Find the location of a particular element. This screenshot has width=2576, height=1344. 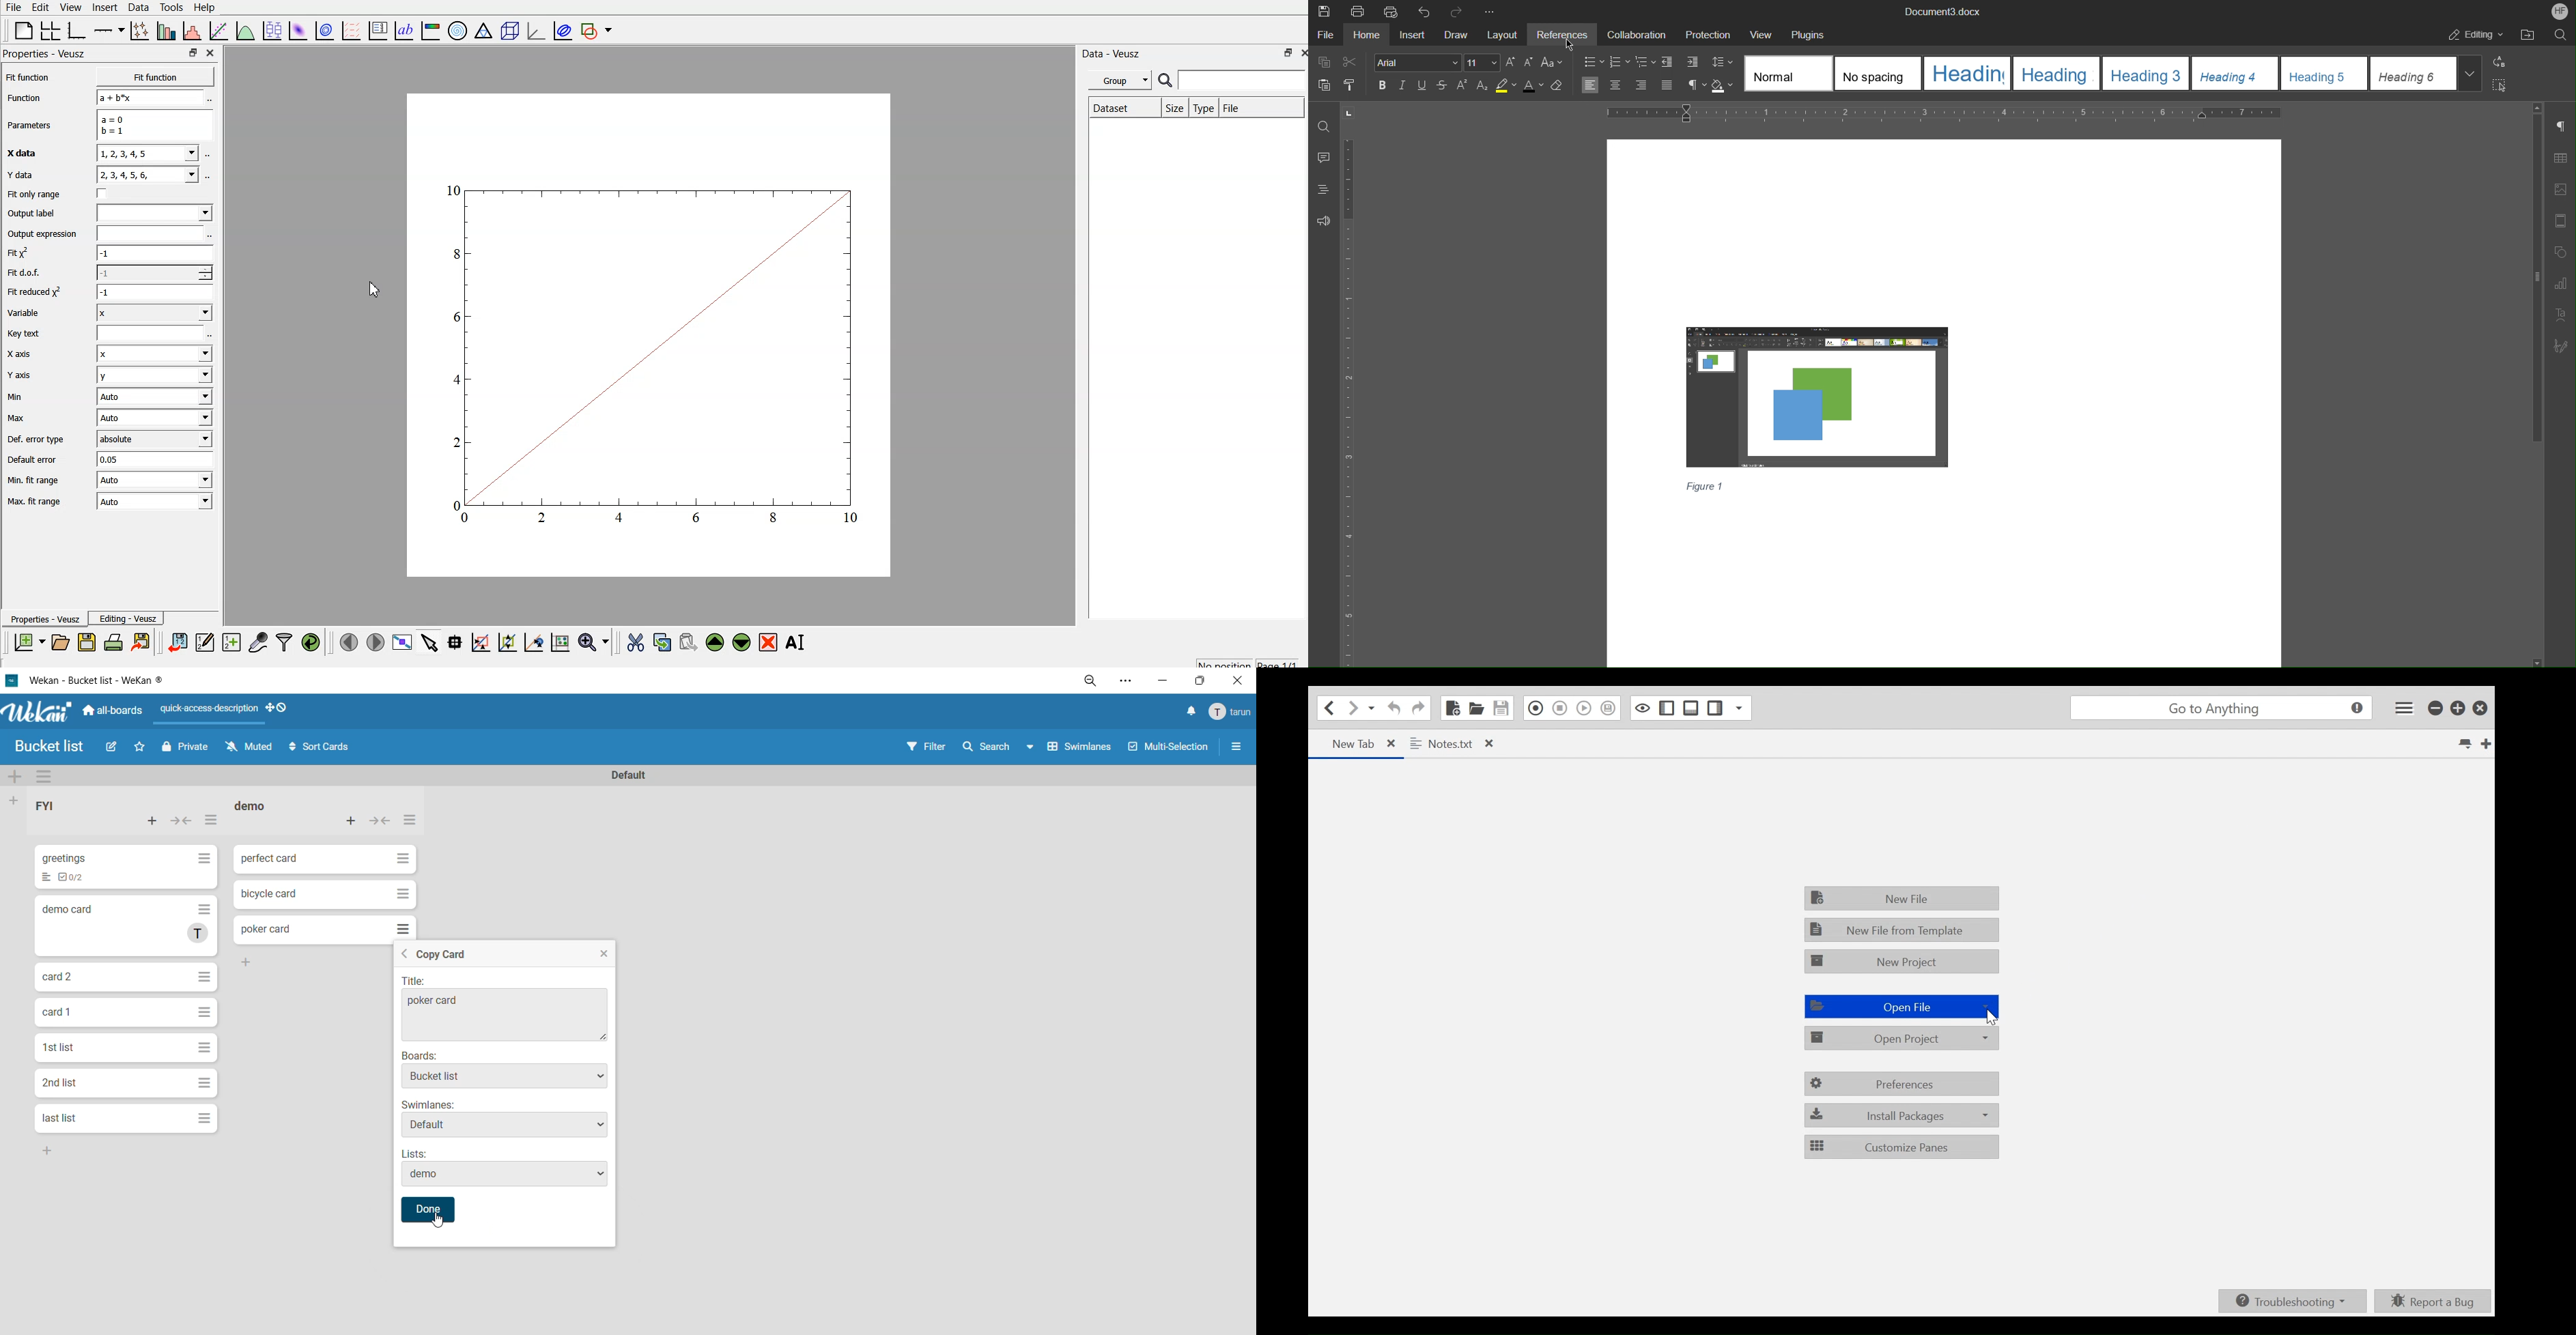

fit  a function to data is located at coordinates (218, 33).